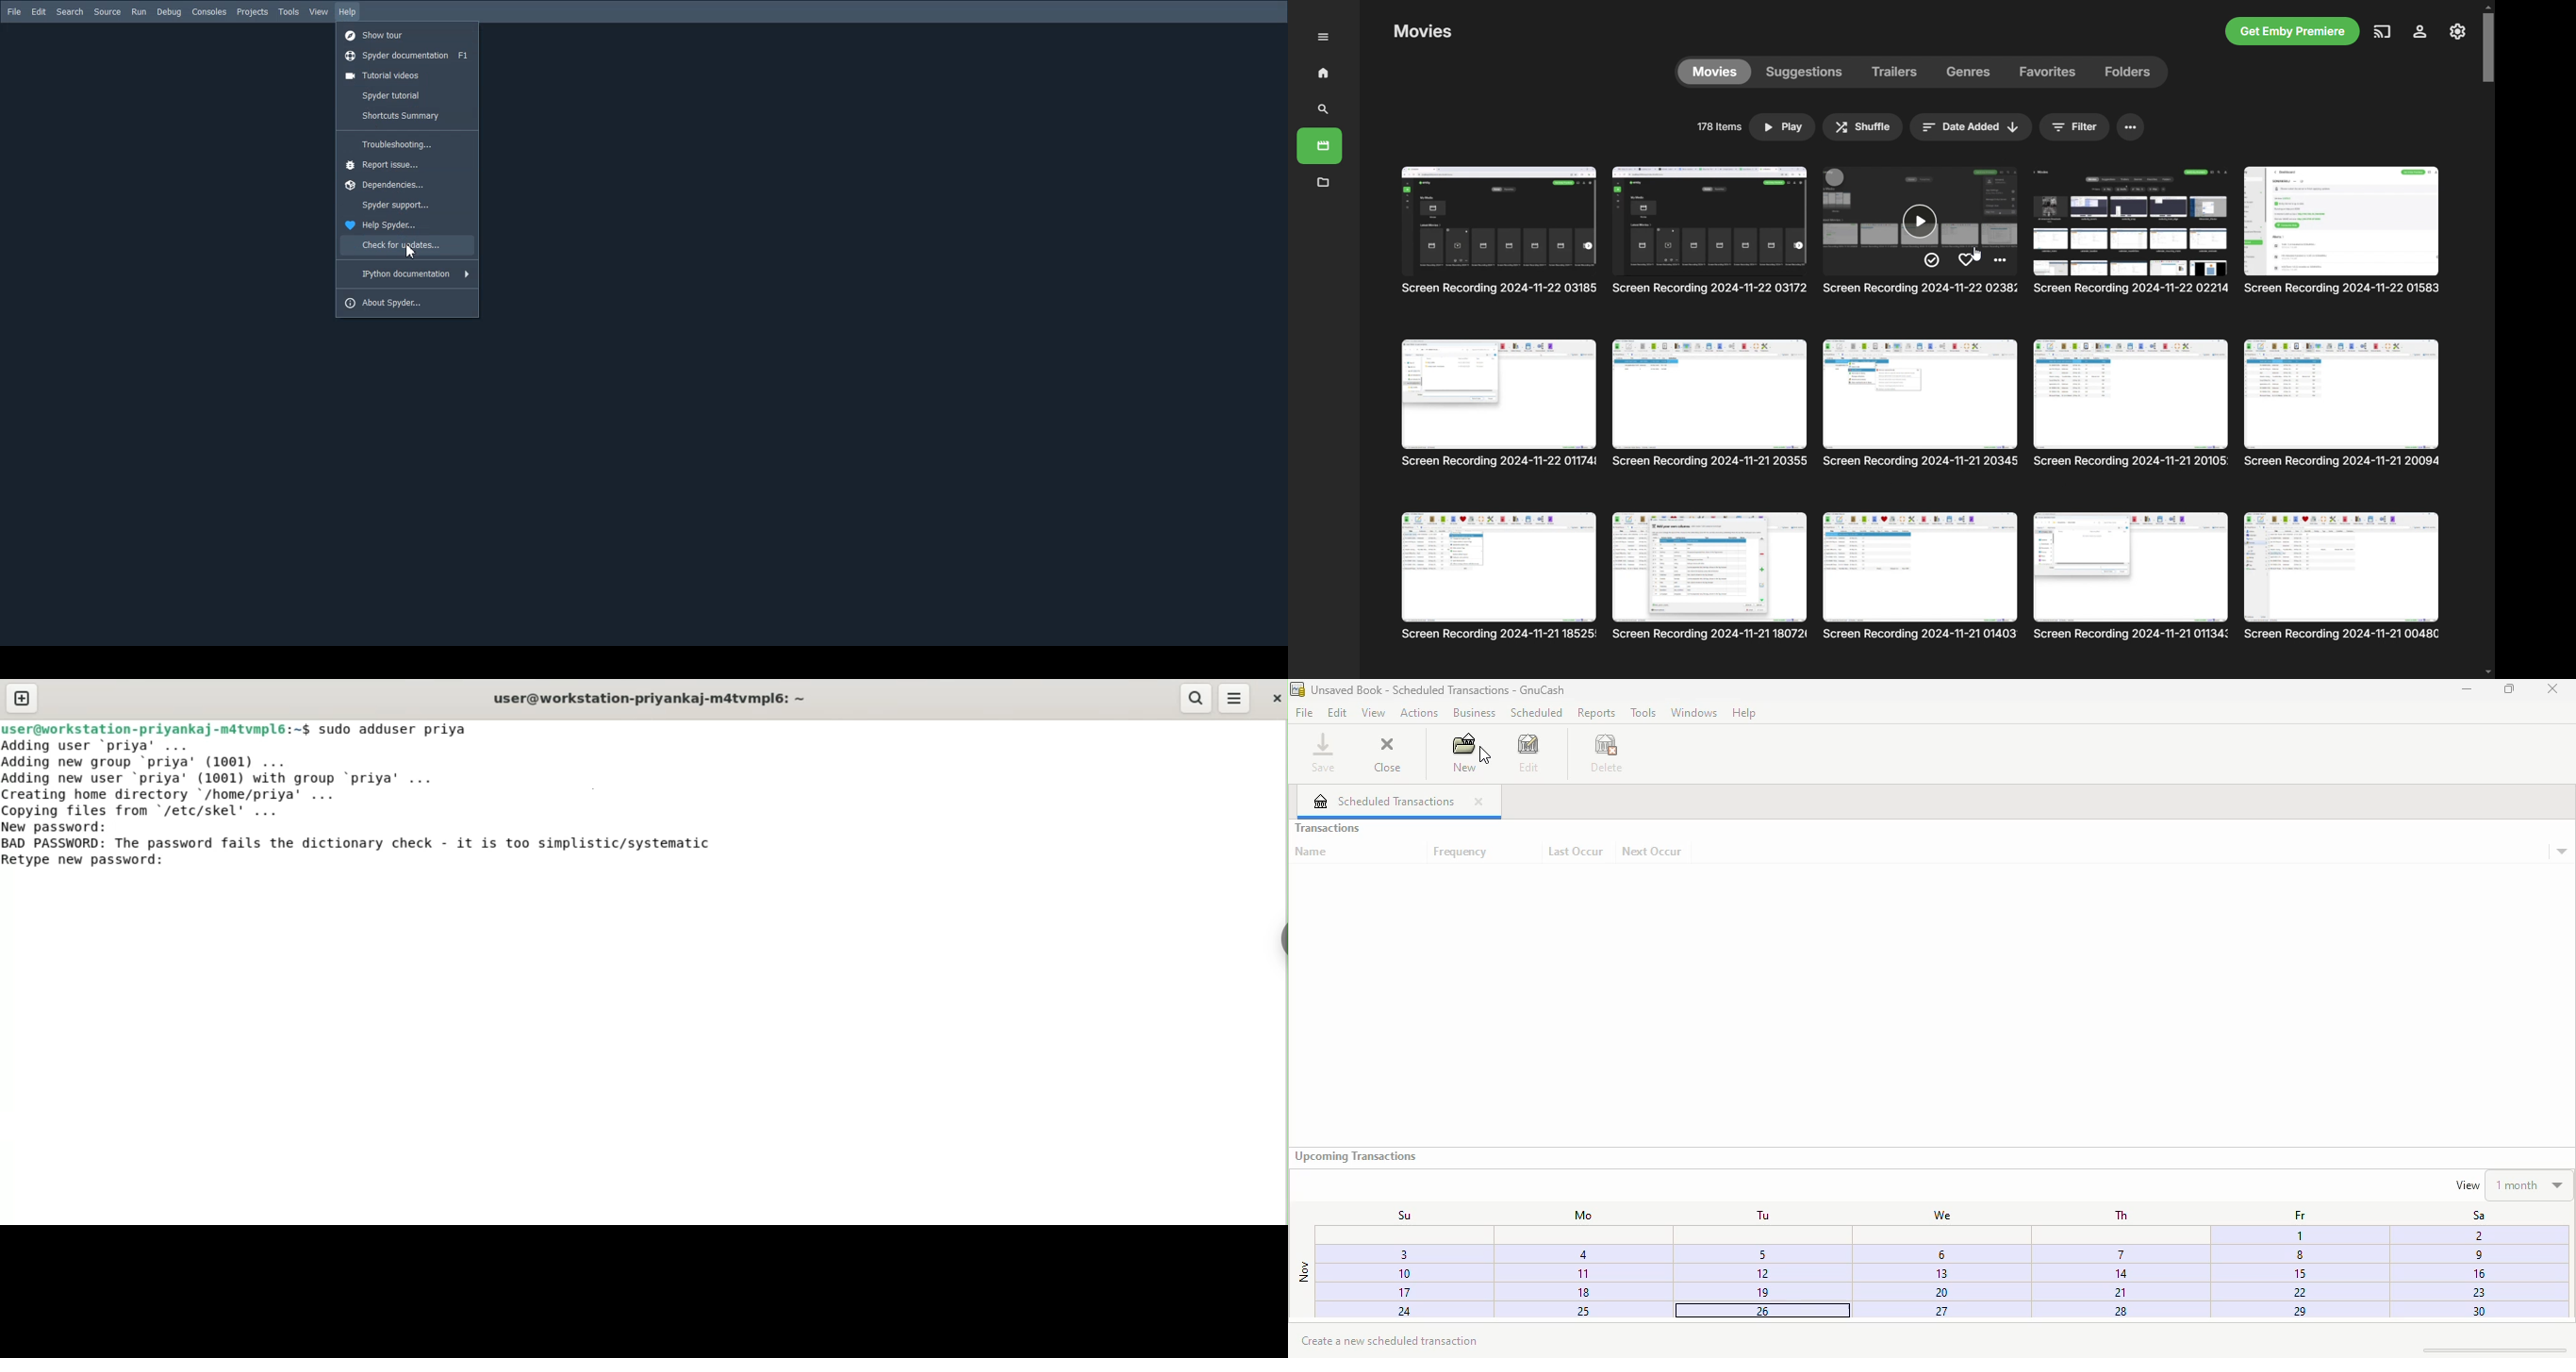 This screenshot has height=1372, width=2576. What do you see at coordinates (406, 185) in the screenshot?
I see `Dependencies` at bounding box center [406, 185].